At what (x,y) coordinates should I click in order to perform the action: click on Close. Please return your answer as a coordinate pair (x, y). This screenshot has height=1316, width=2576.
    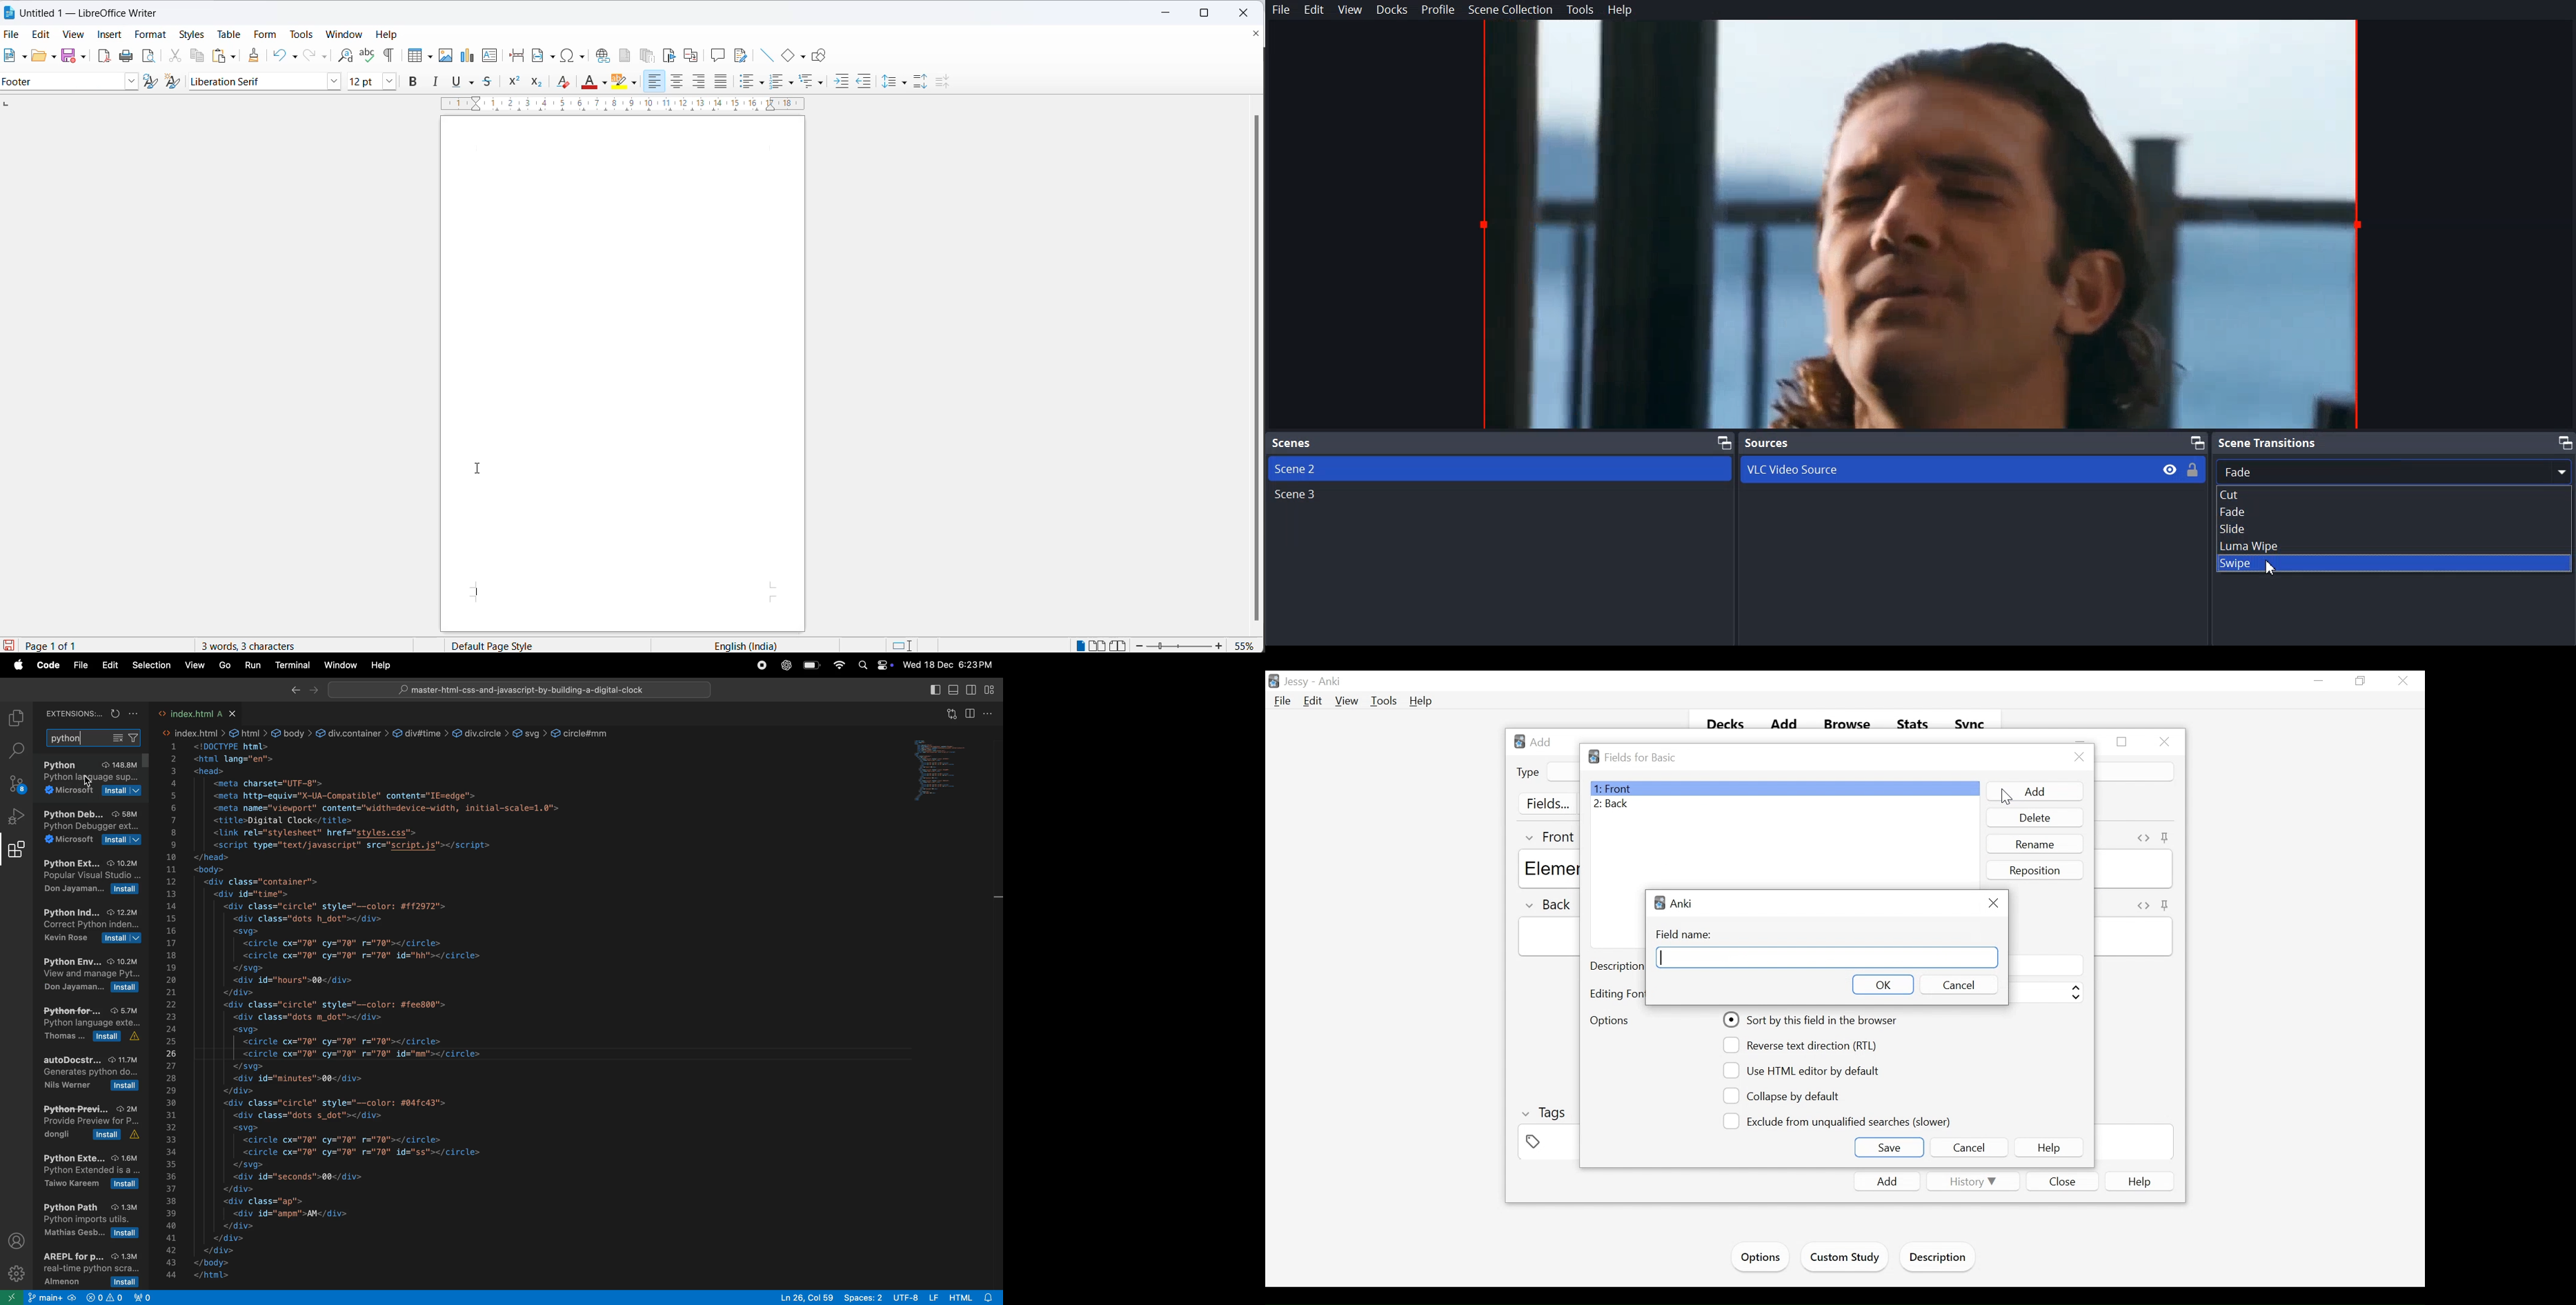
    Looking at the image, I should click on (2402, 682).